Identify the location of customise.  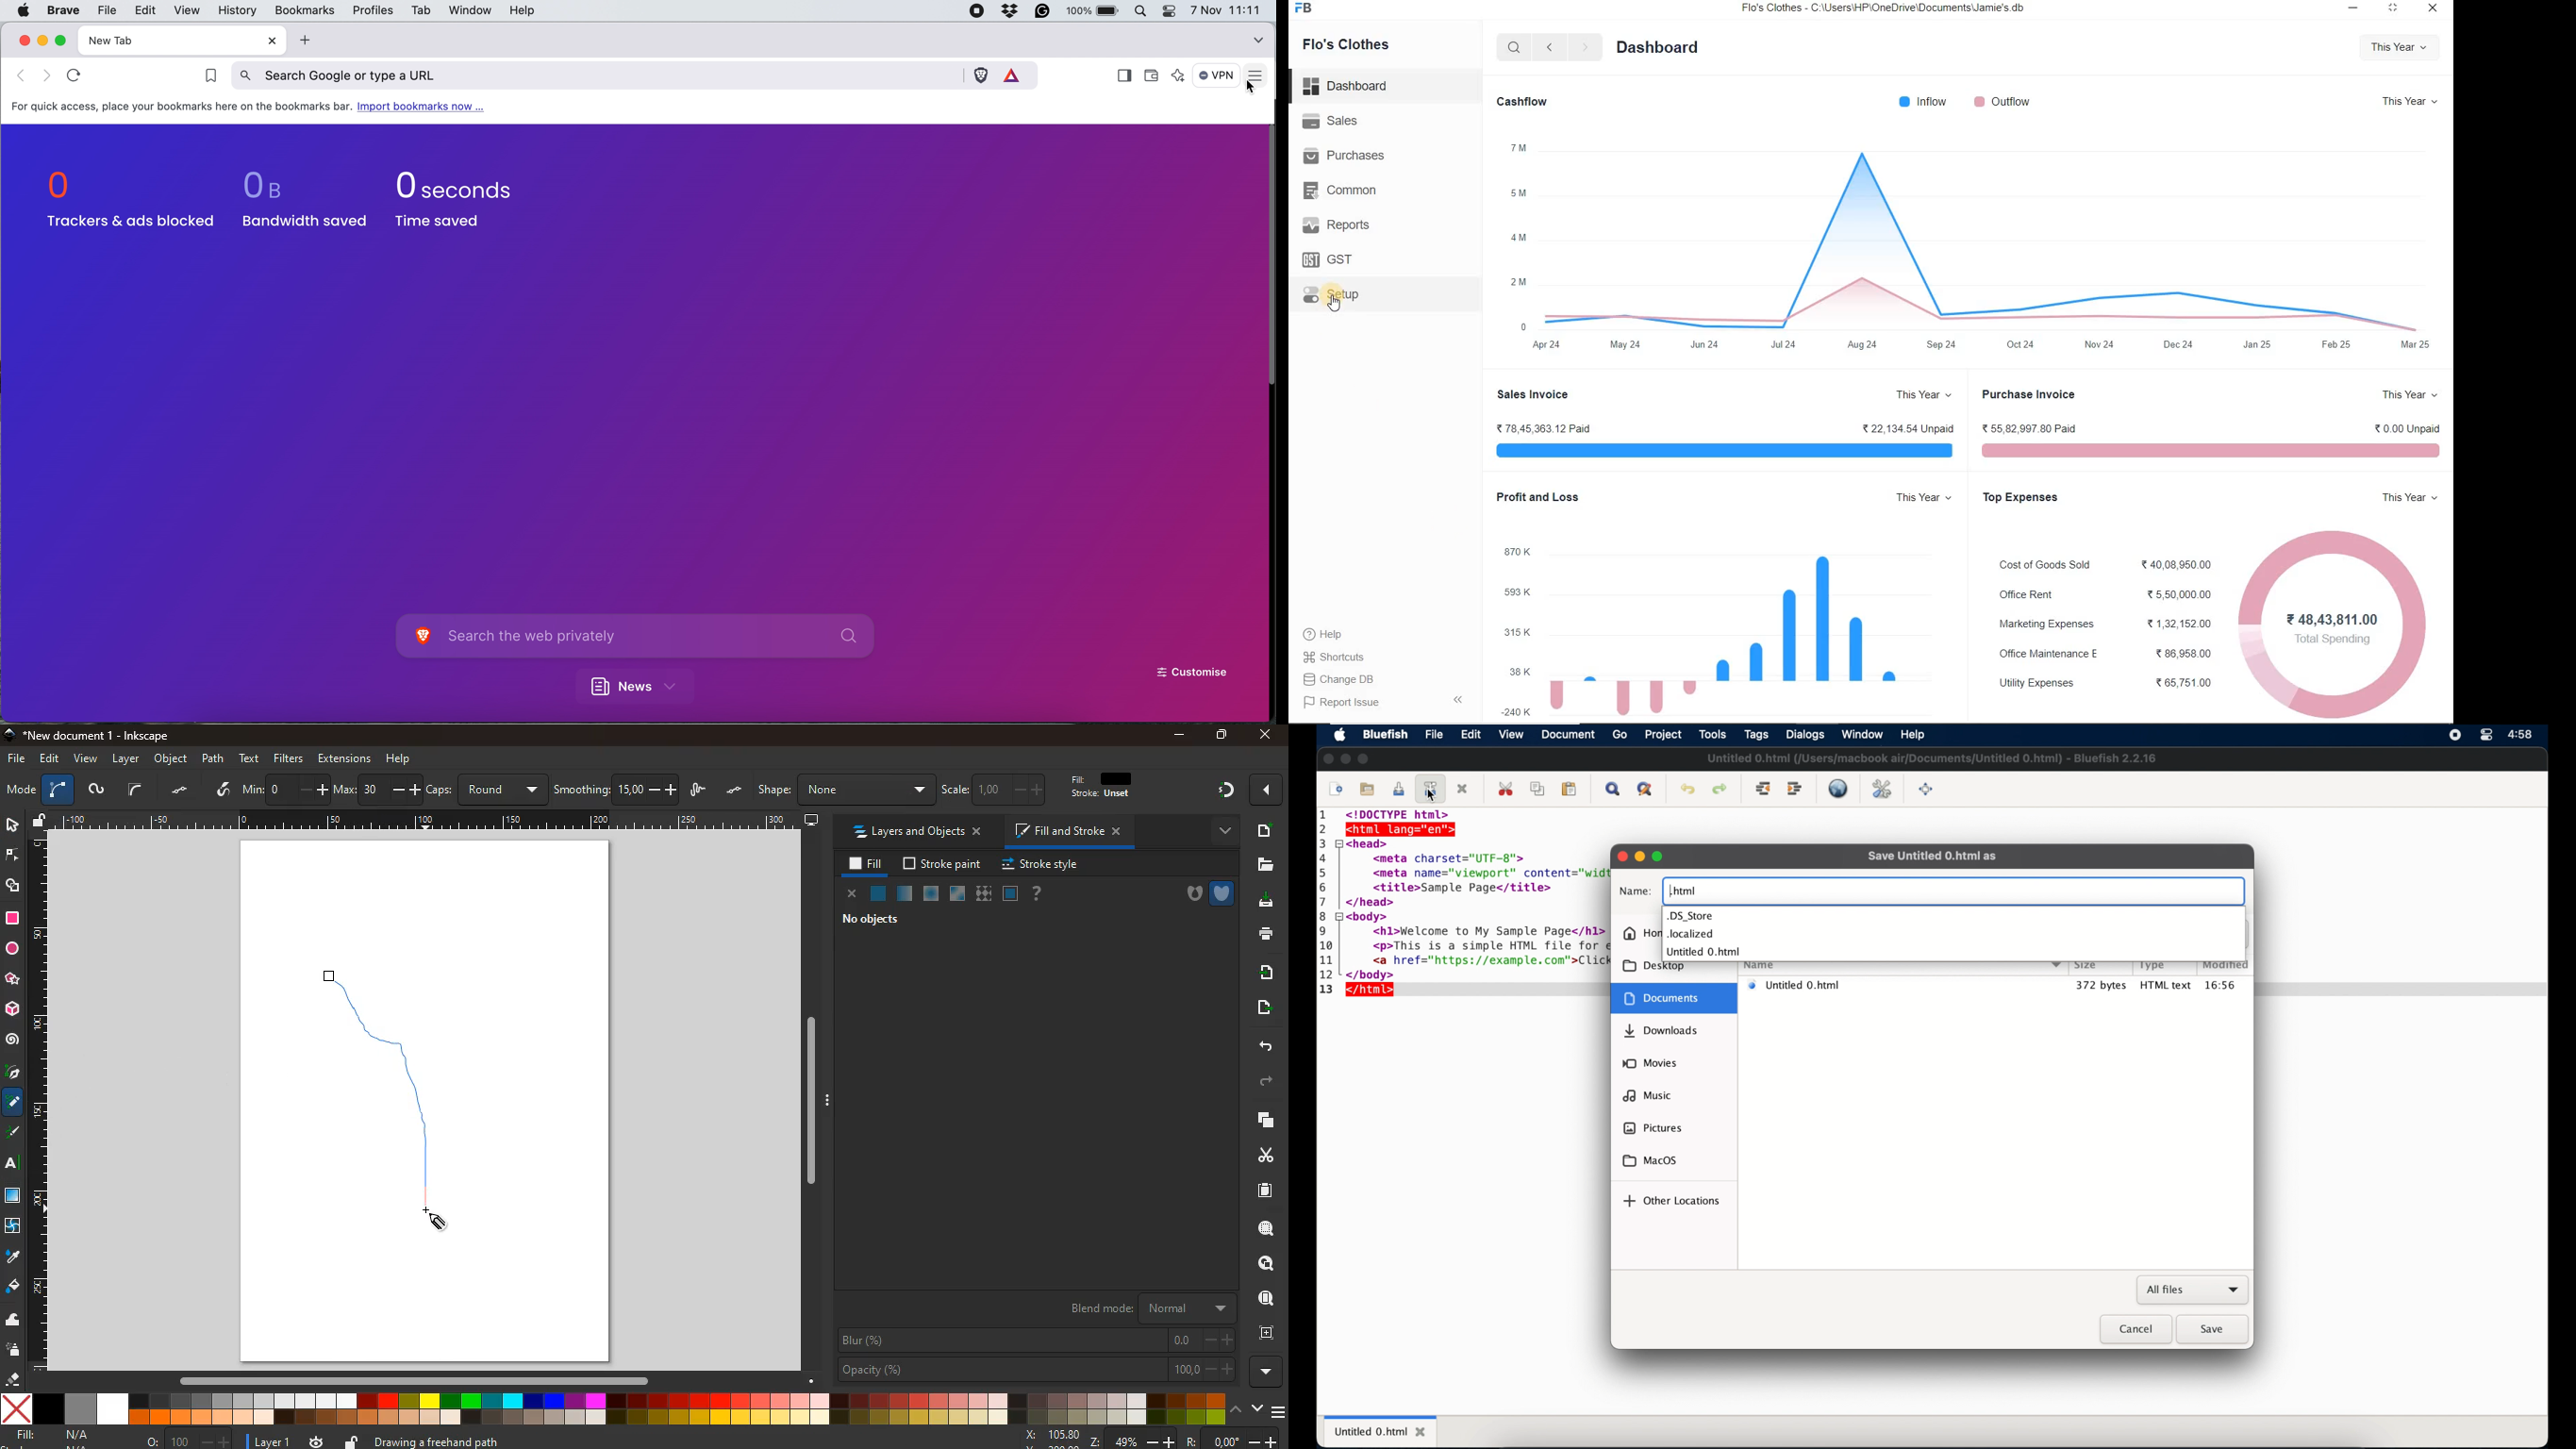
(1193, 674).